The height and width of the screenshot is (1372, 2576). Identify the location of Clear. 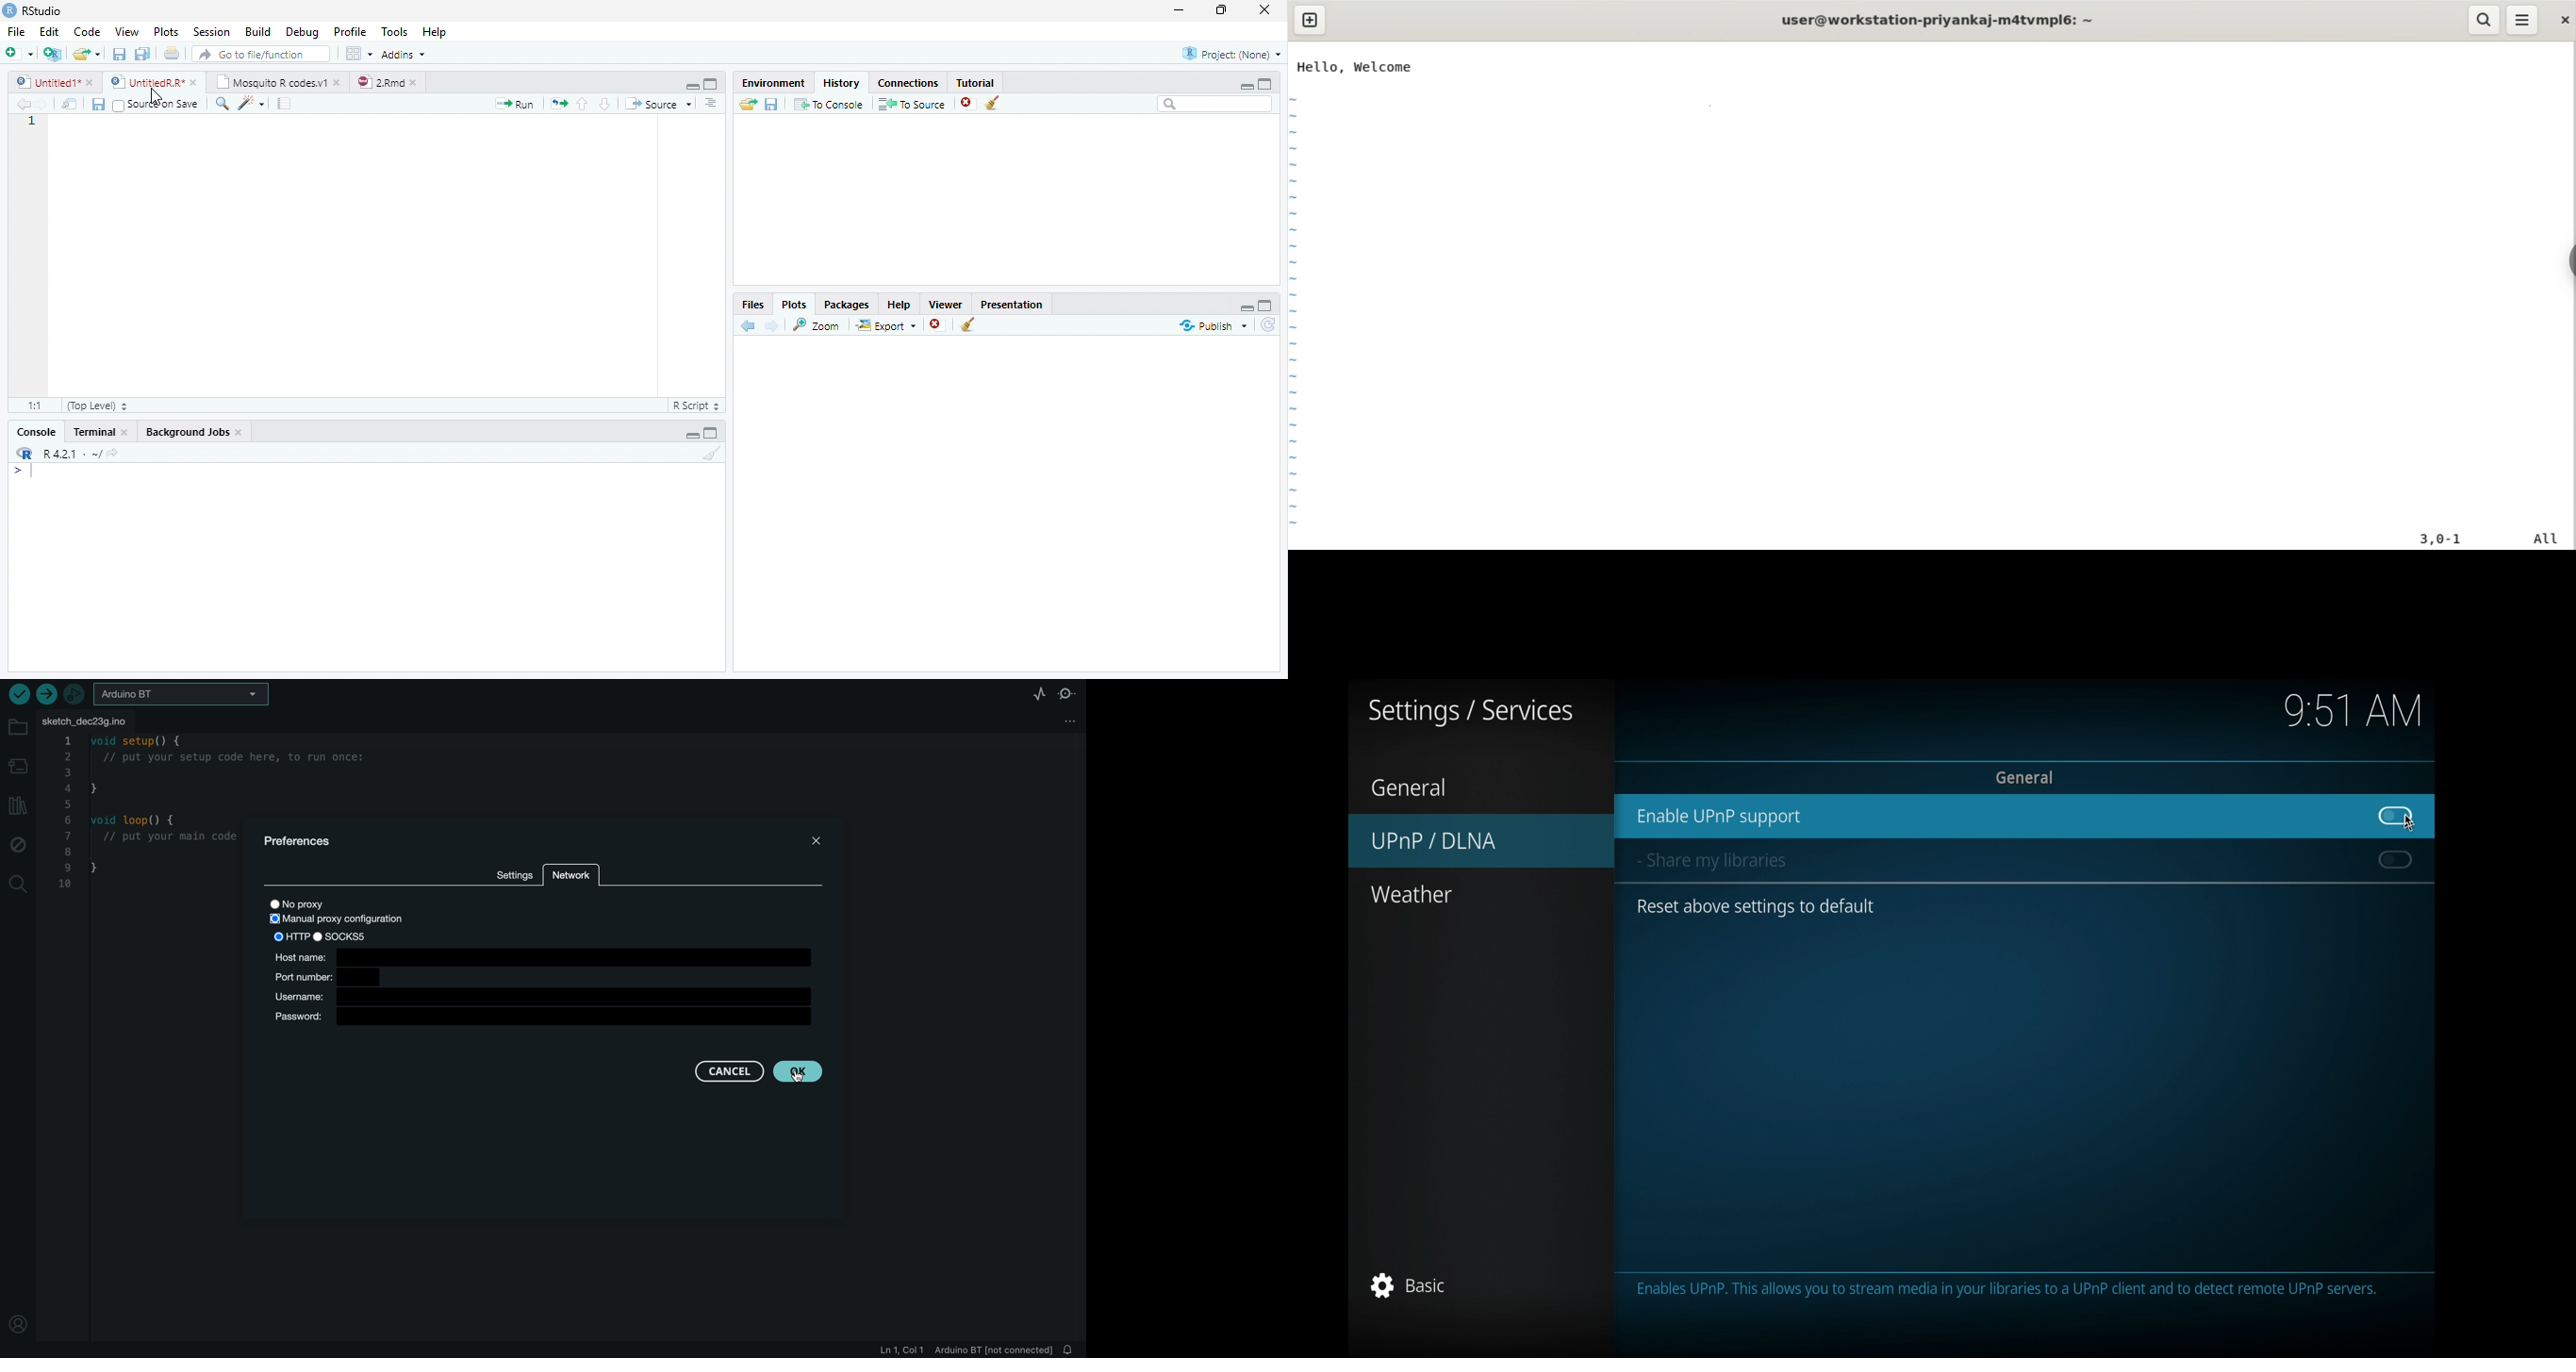
(993, 103).